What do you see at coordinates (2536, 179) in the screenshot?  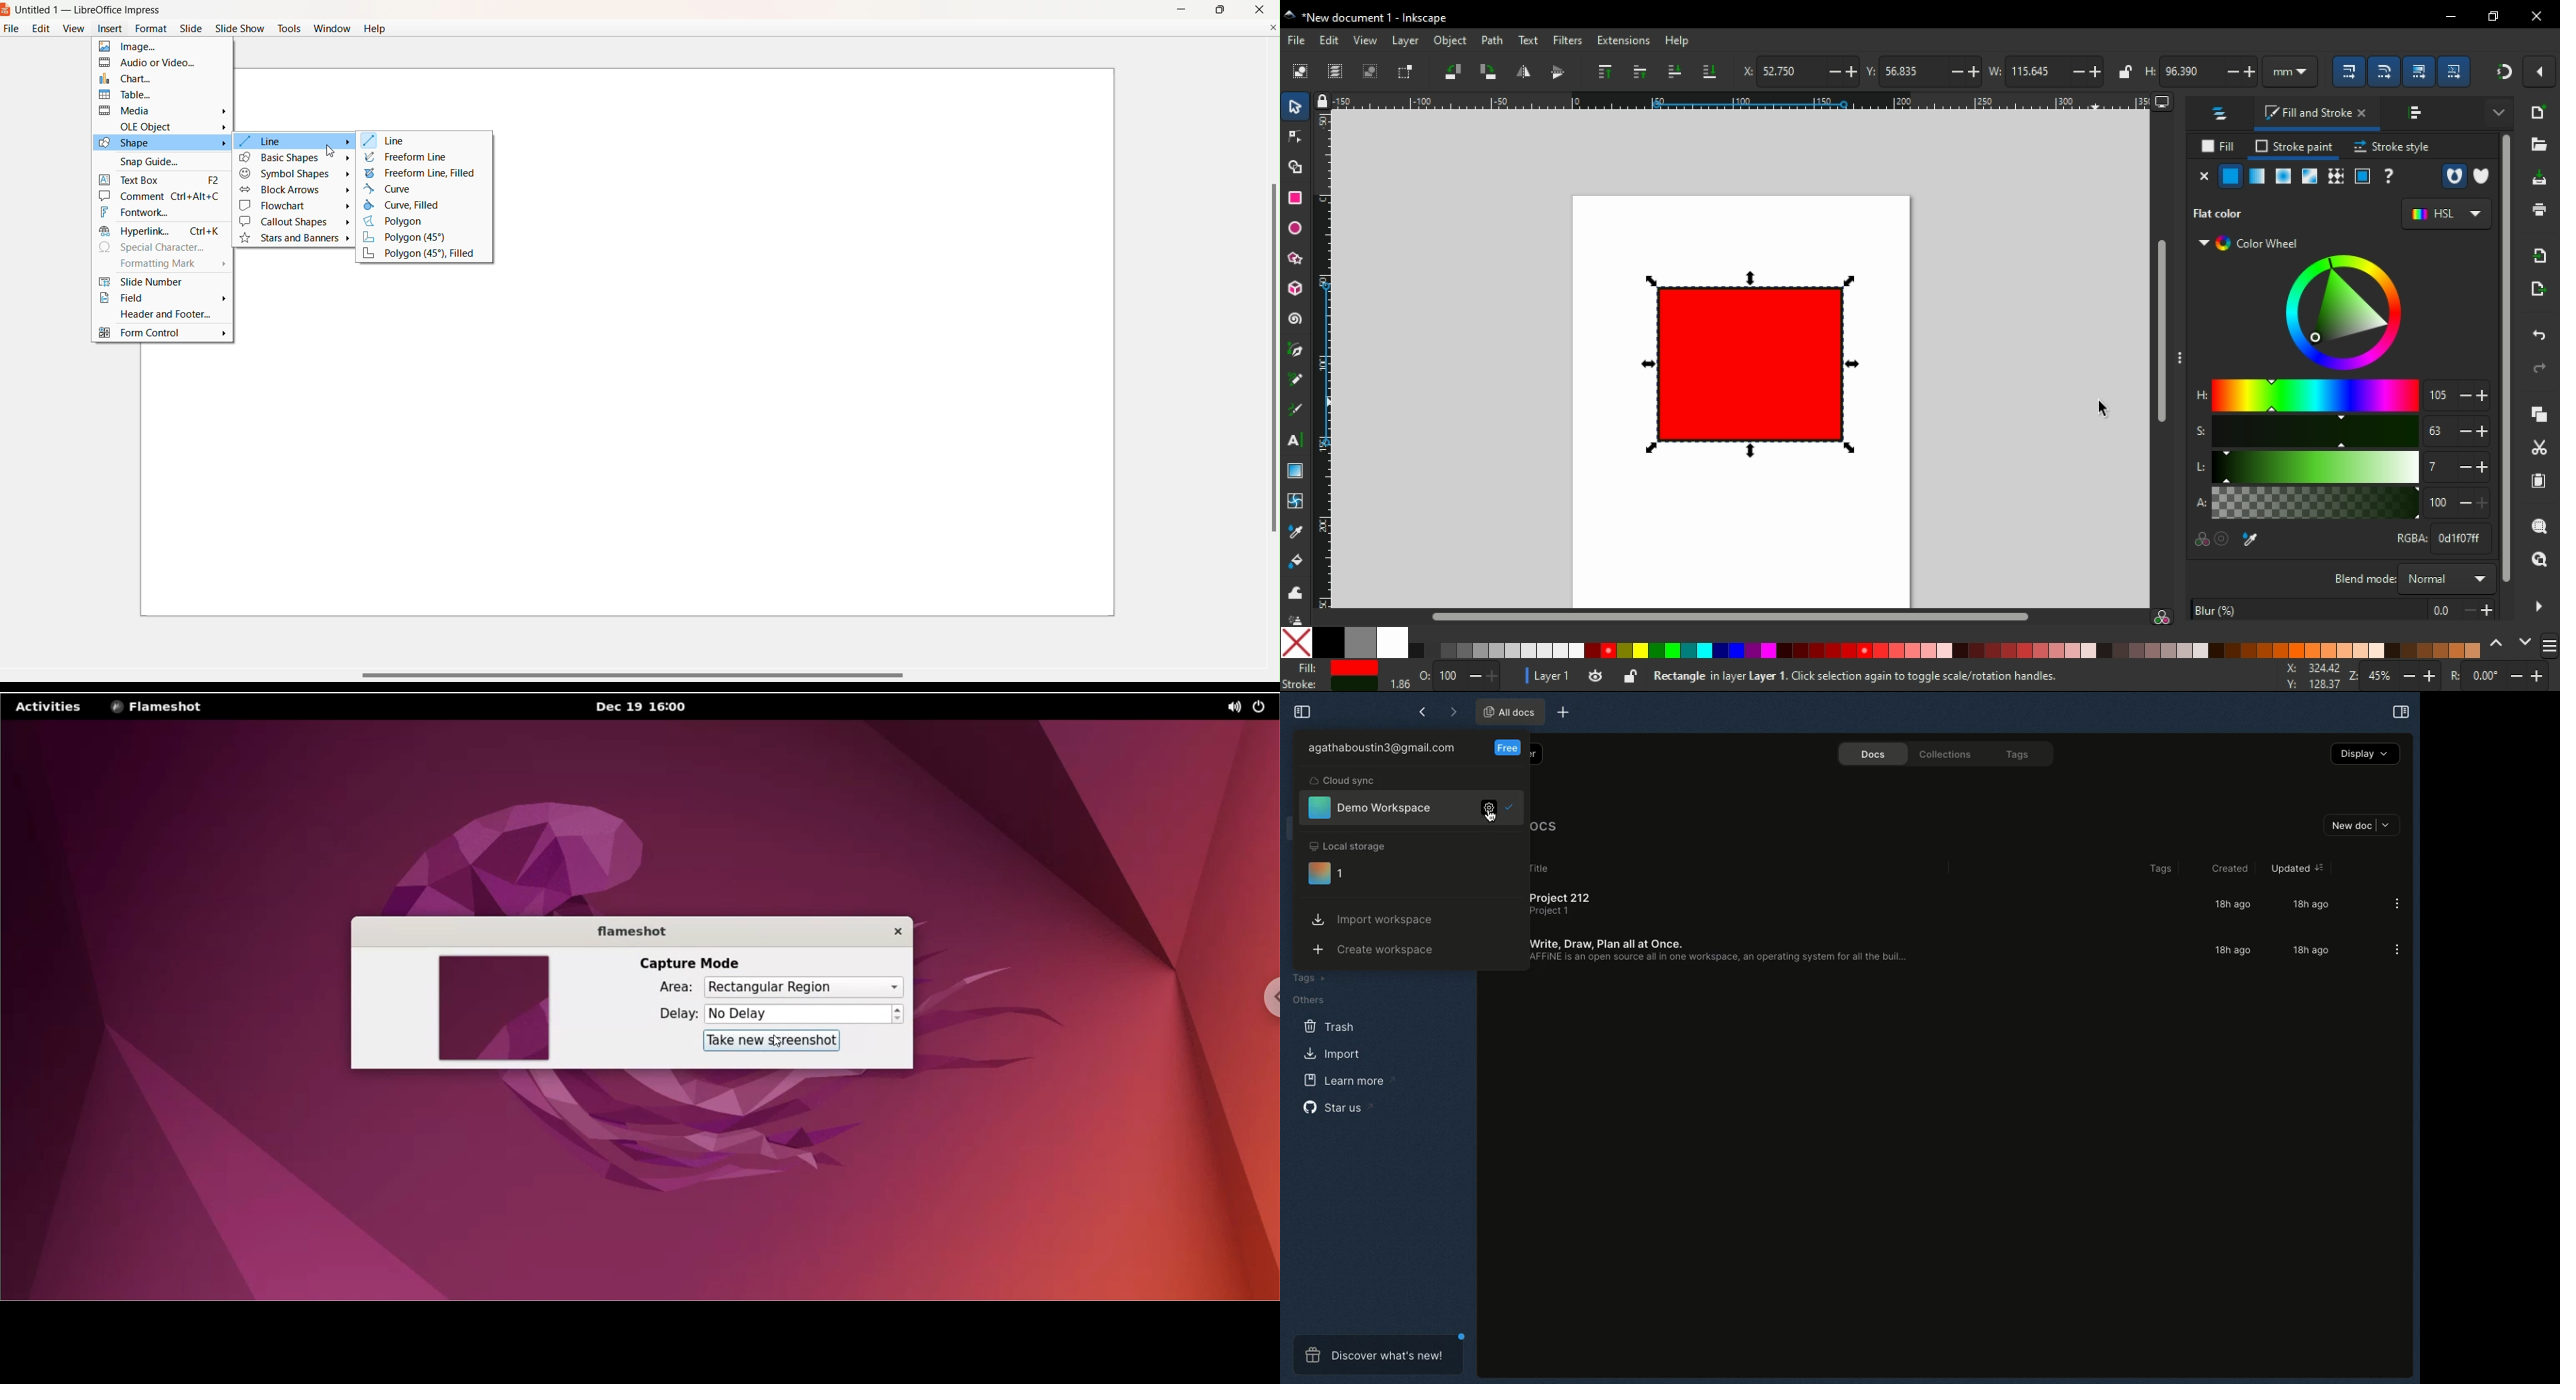 I see `save` at bounding box center [2536, 179].